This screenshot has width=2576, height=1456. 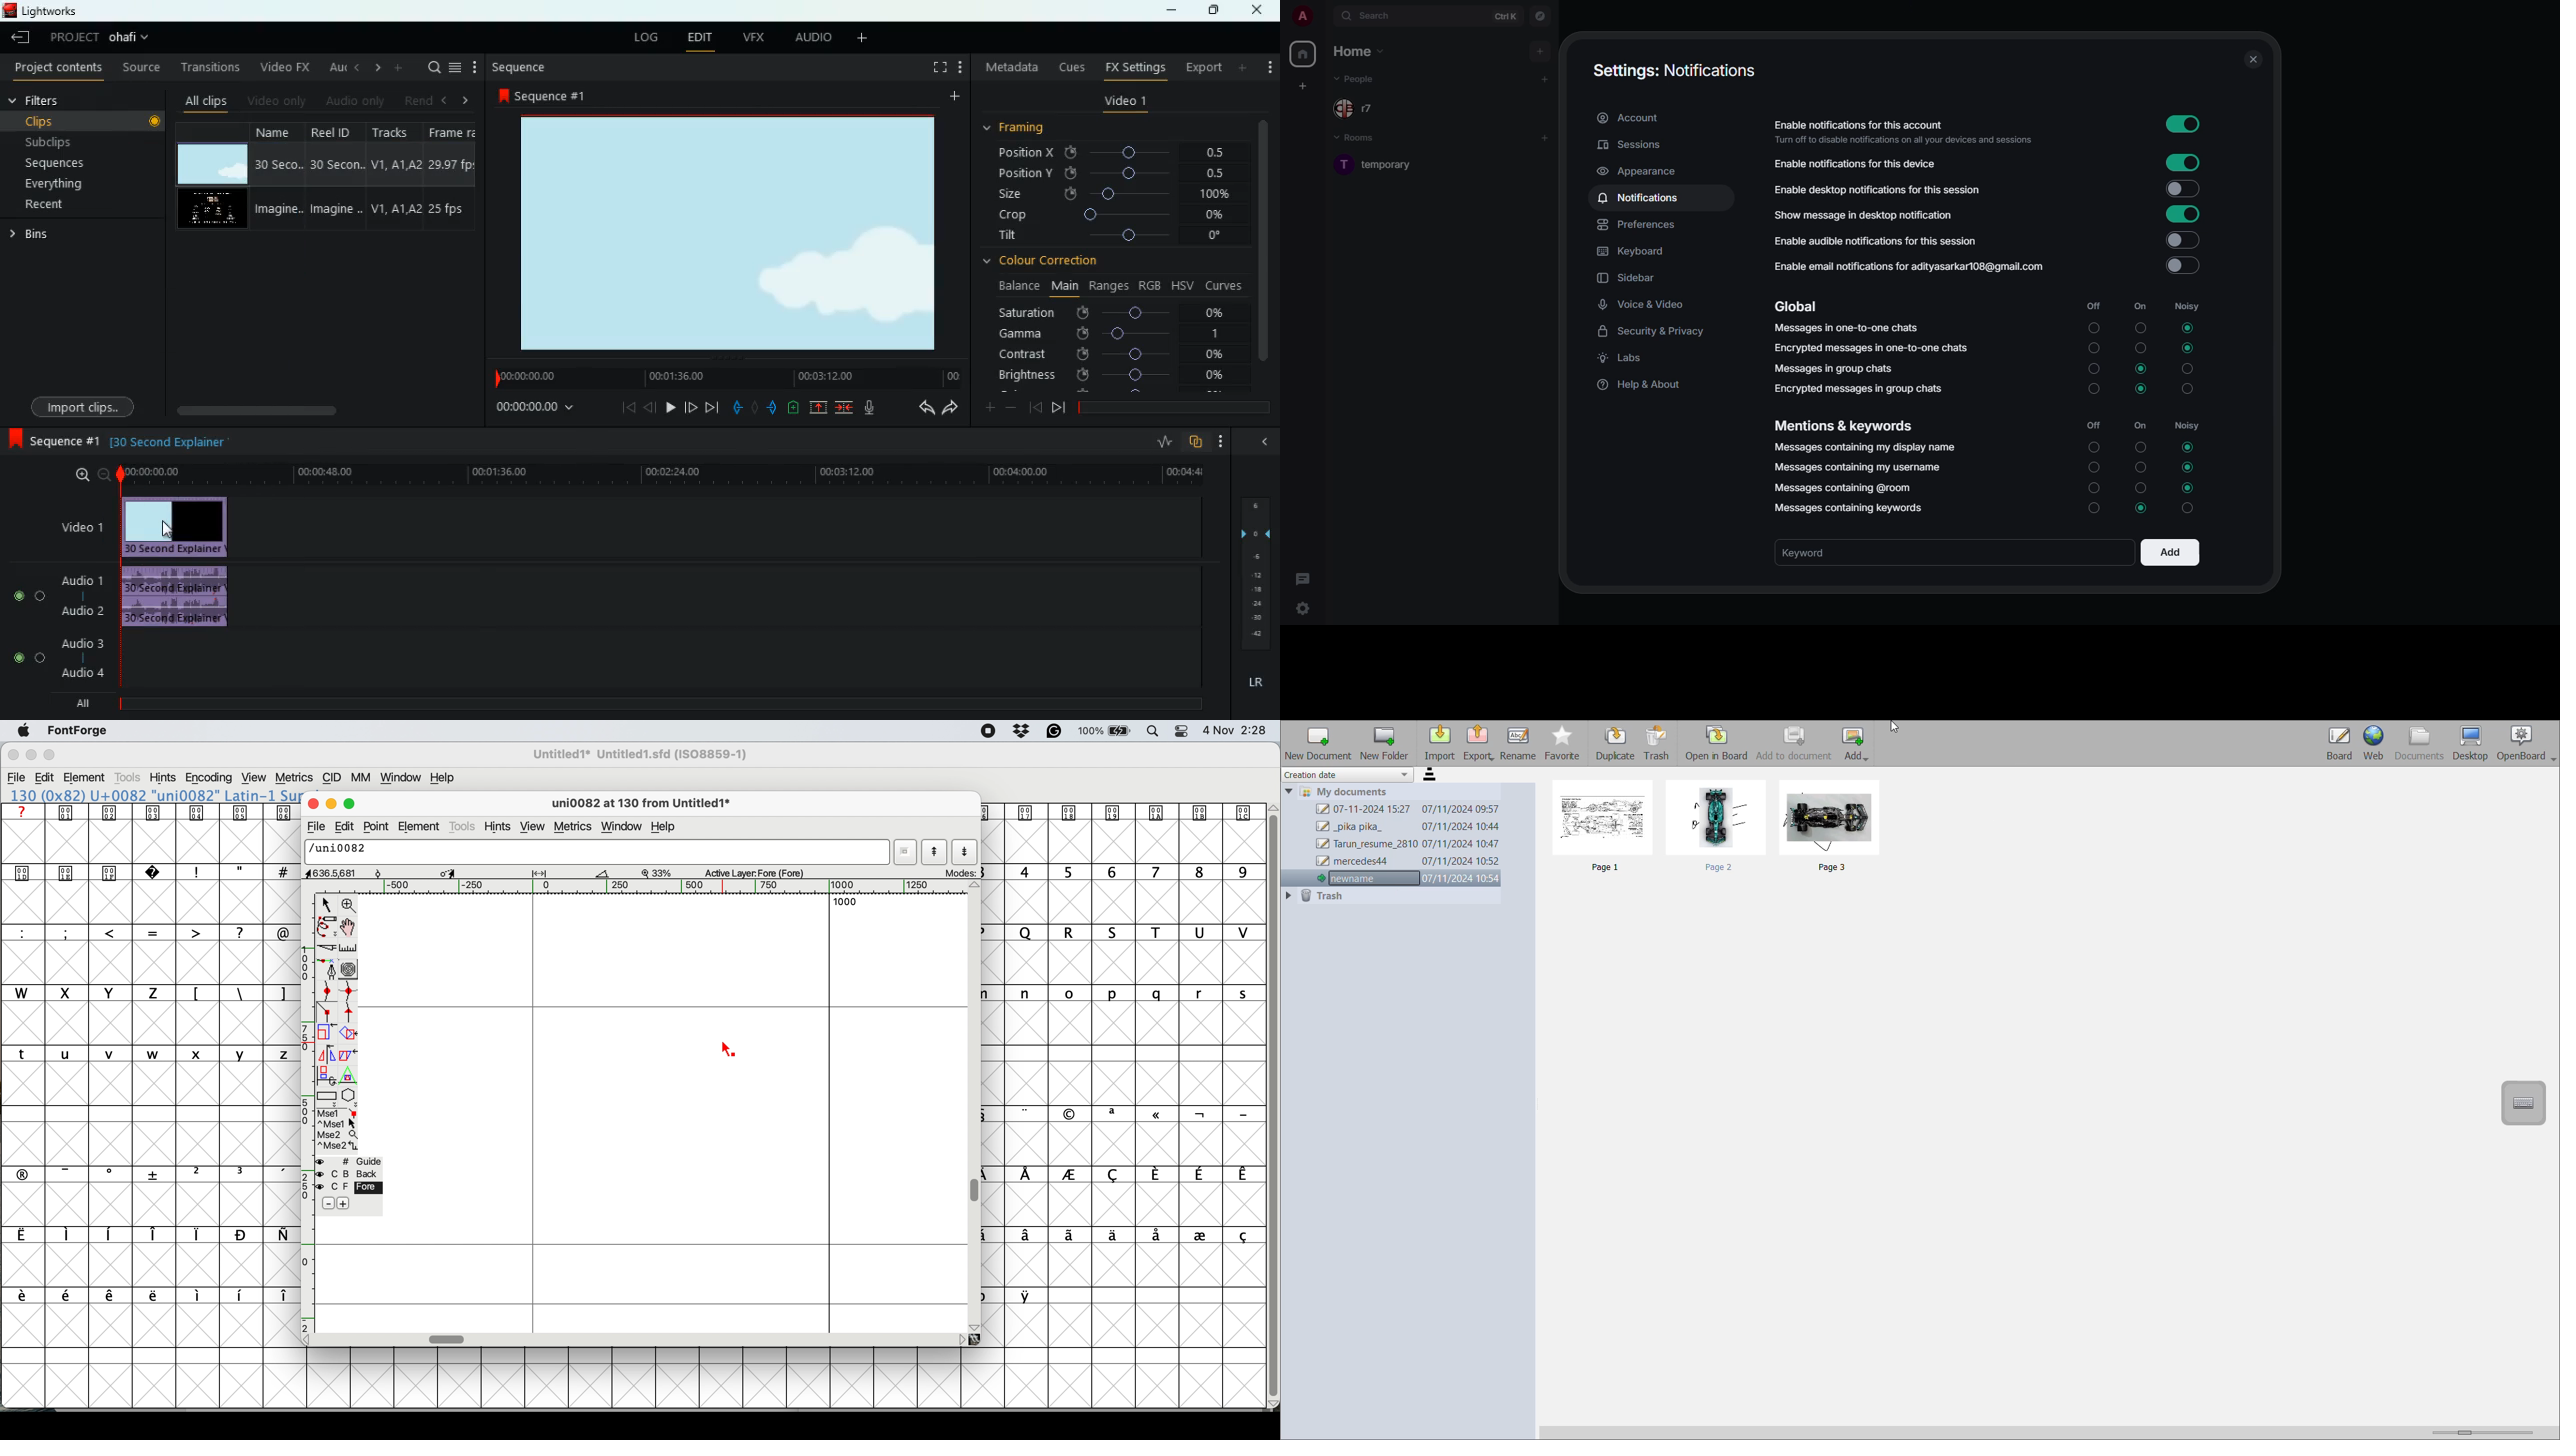 I want to click on notifications, so click(x=1641, y=198).